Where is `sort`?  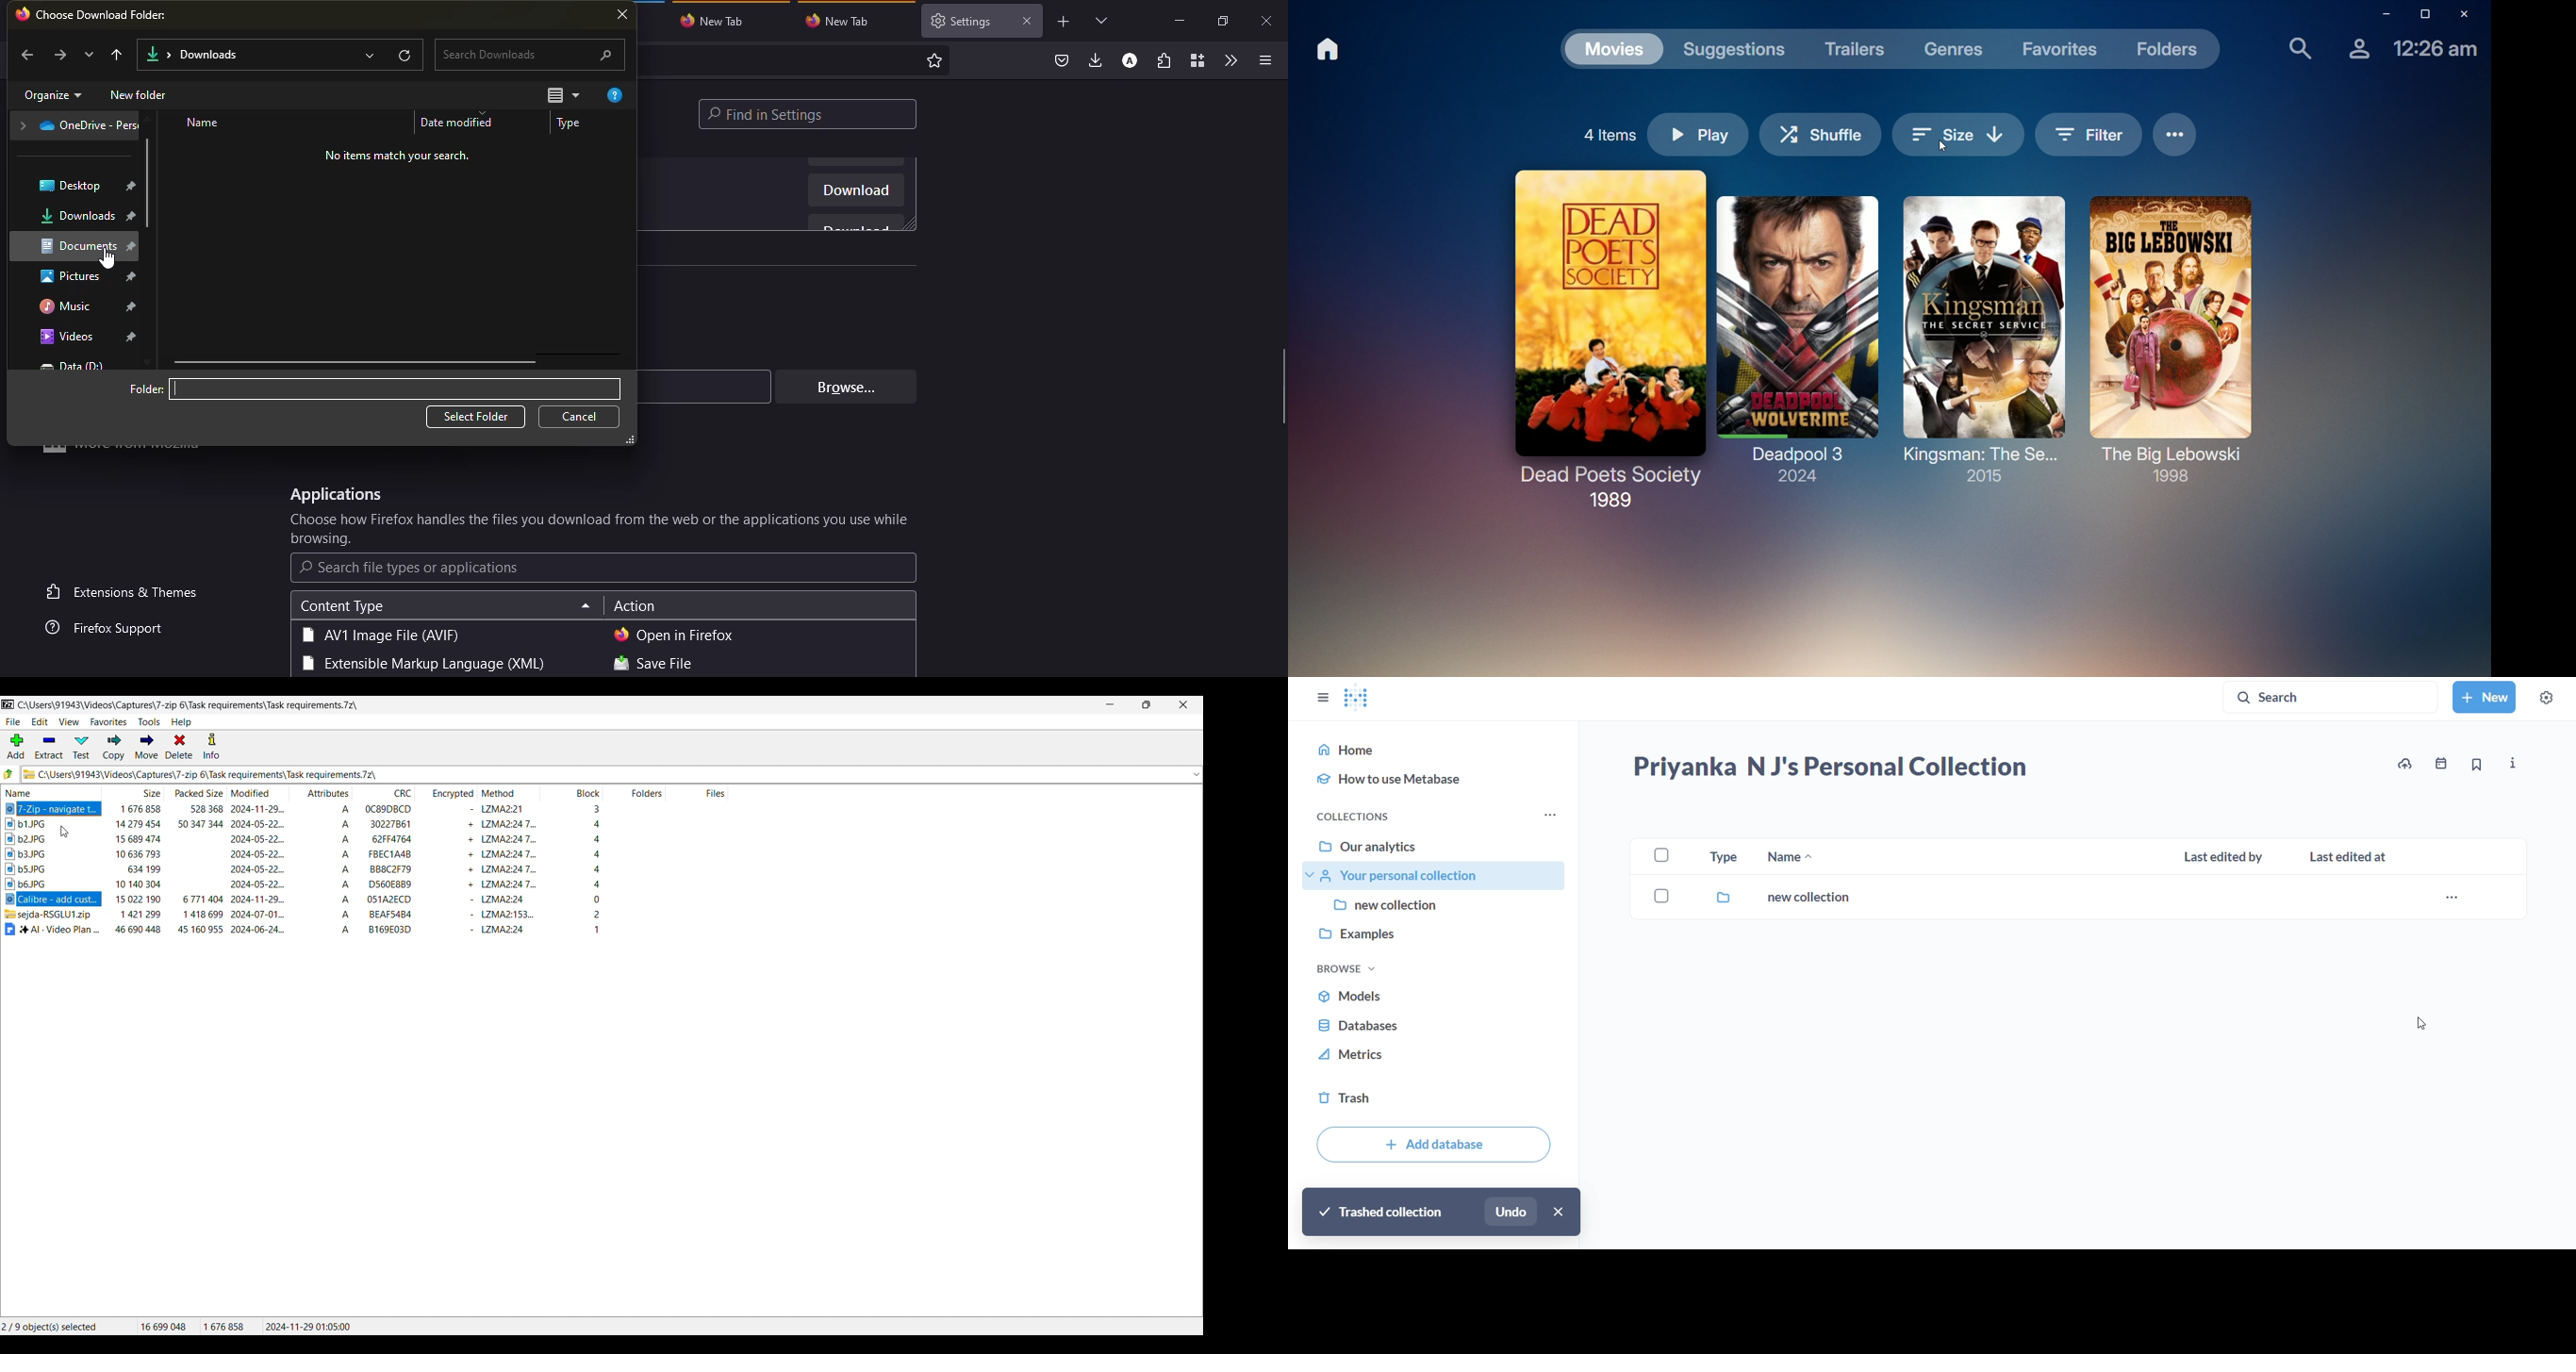
sort is located at coordinates (586, 607).